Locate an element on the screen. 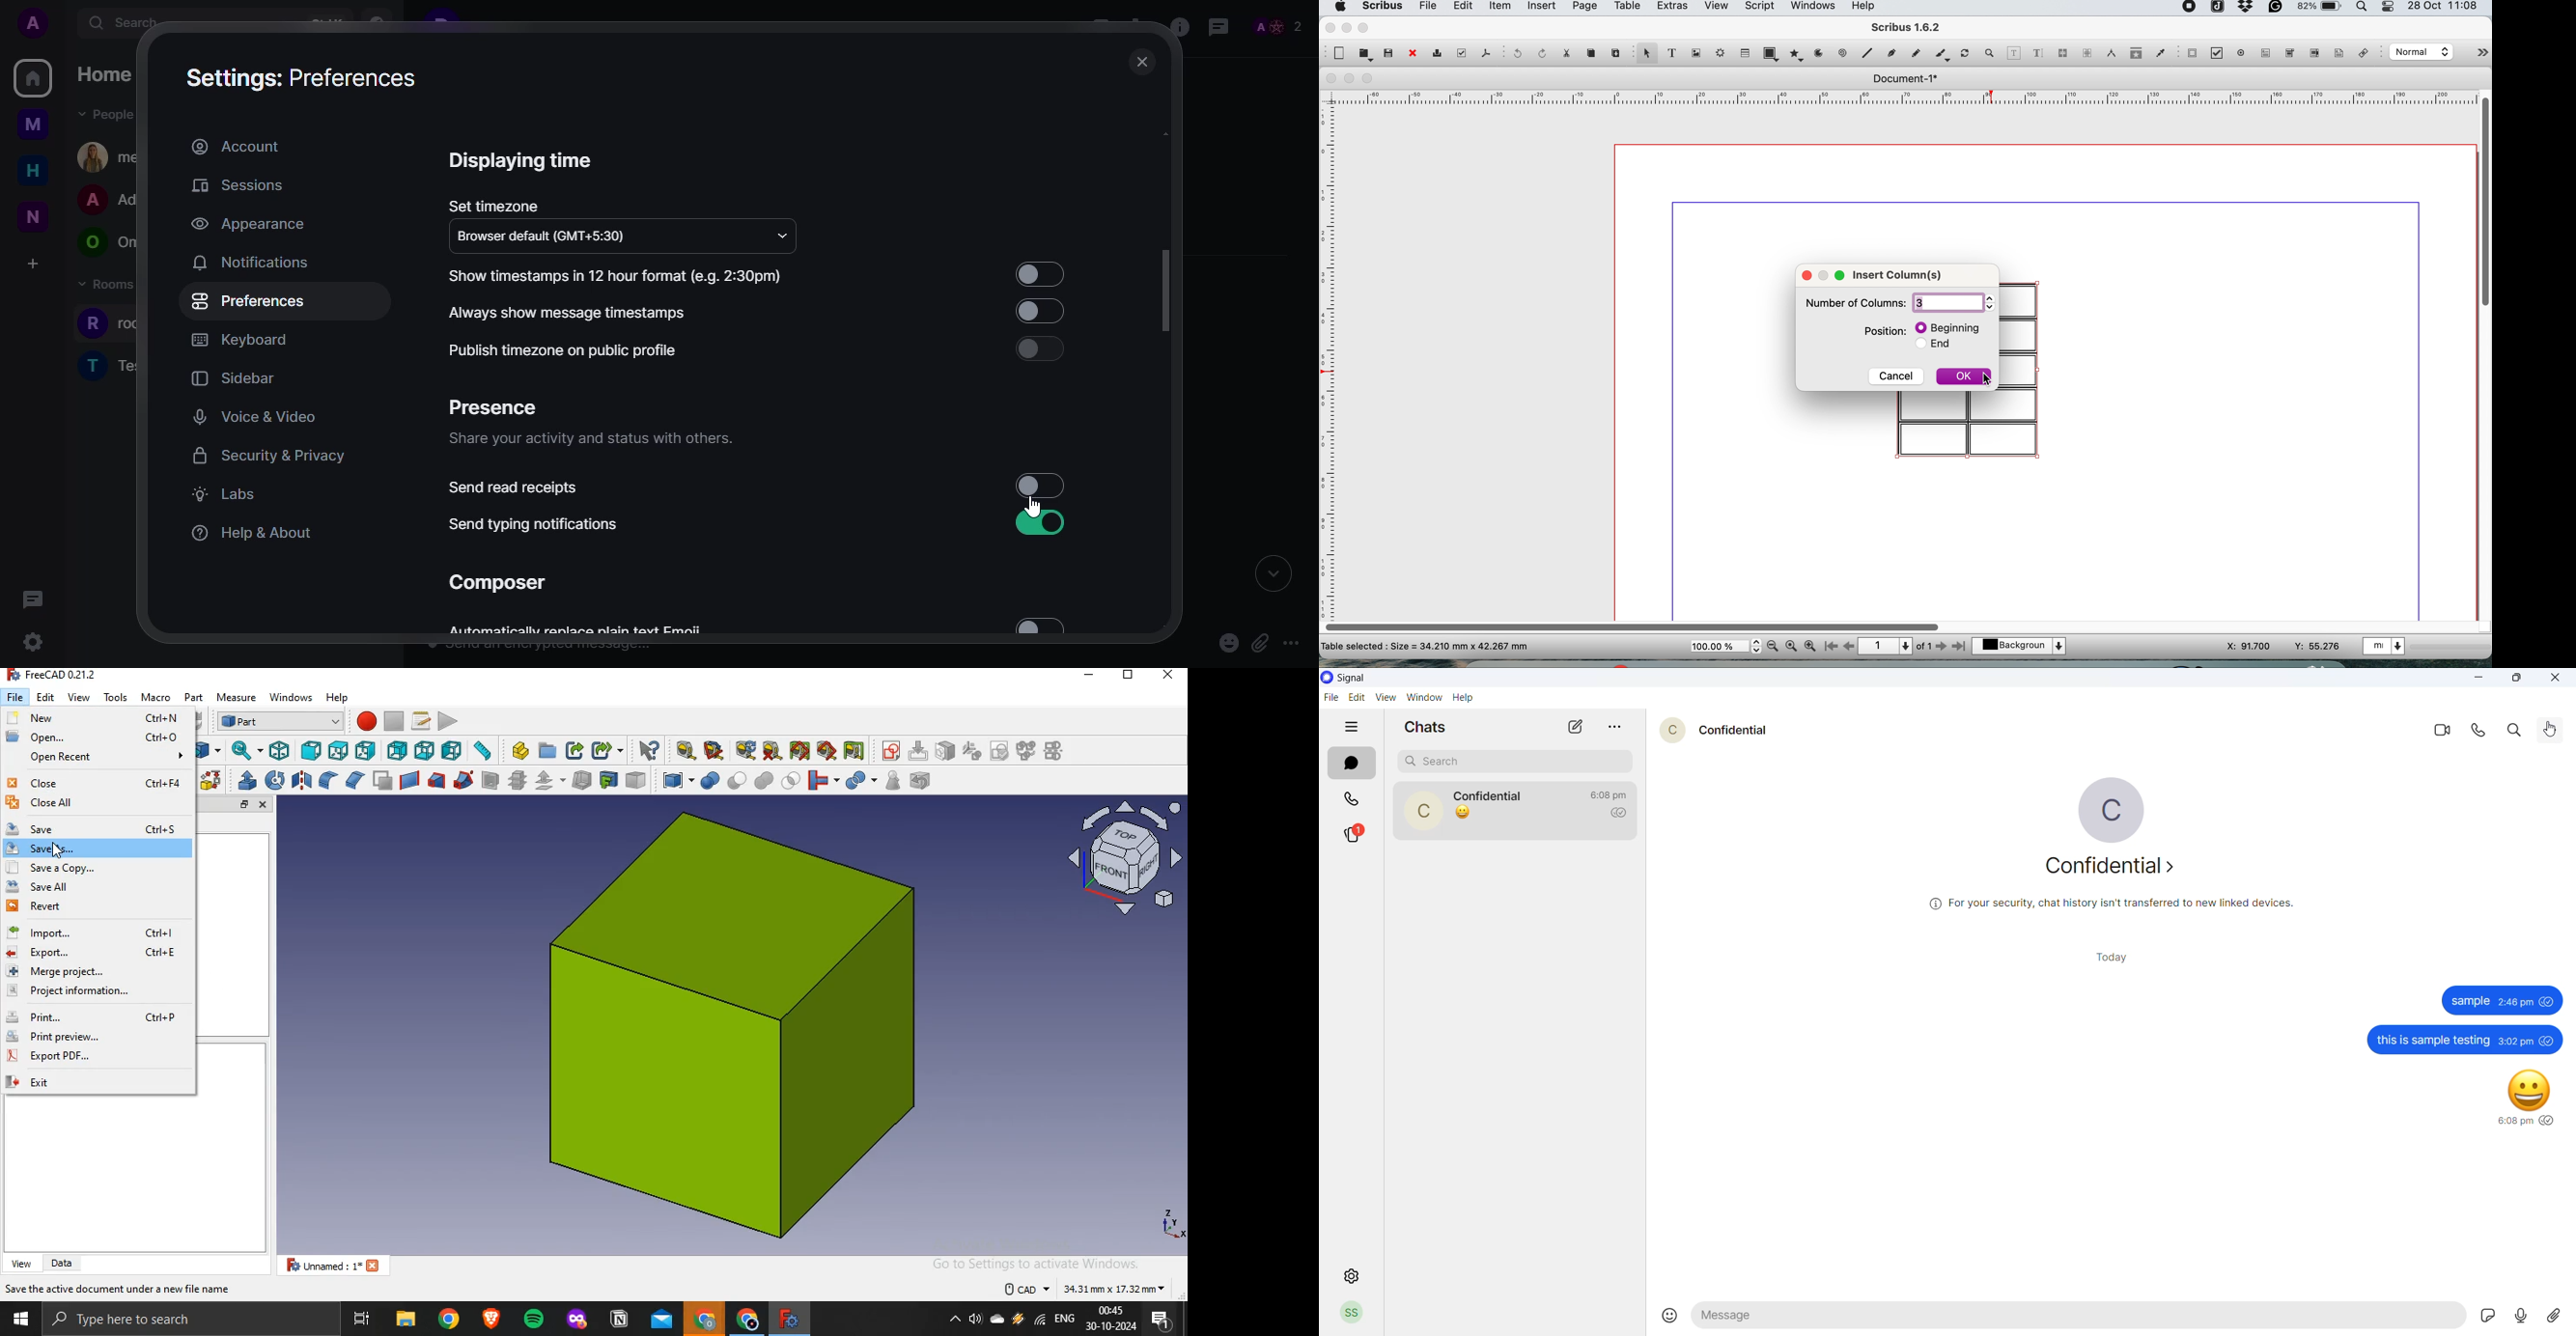 The image size is (2576, 1344). ok is located at coordinates (1960, 378).